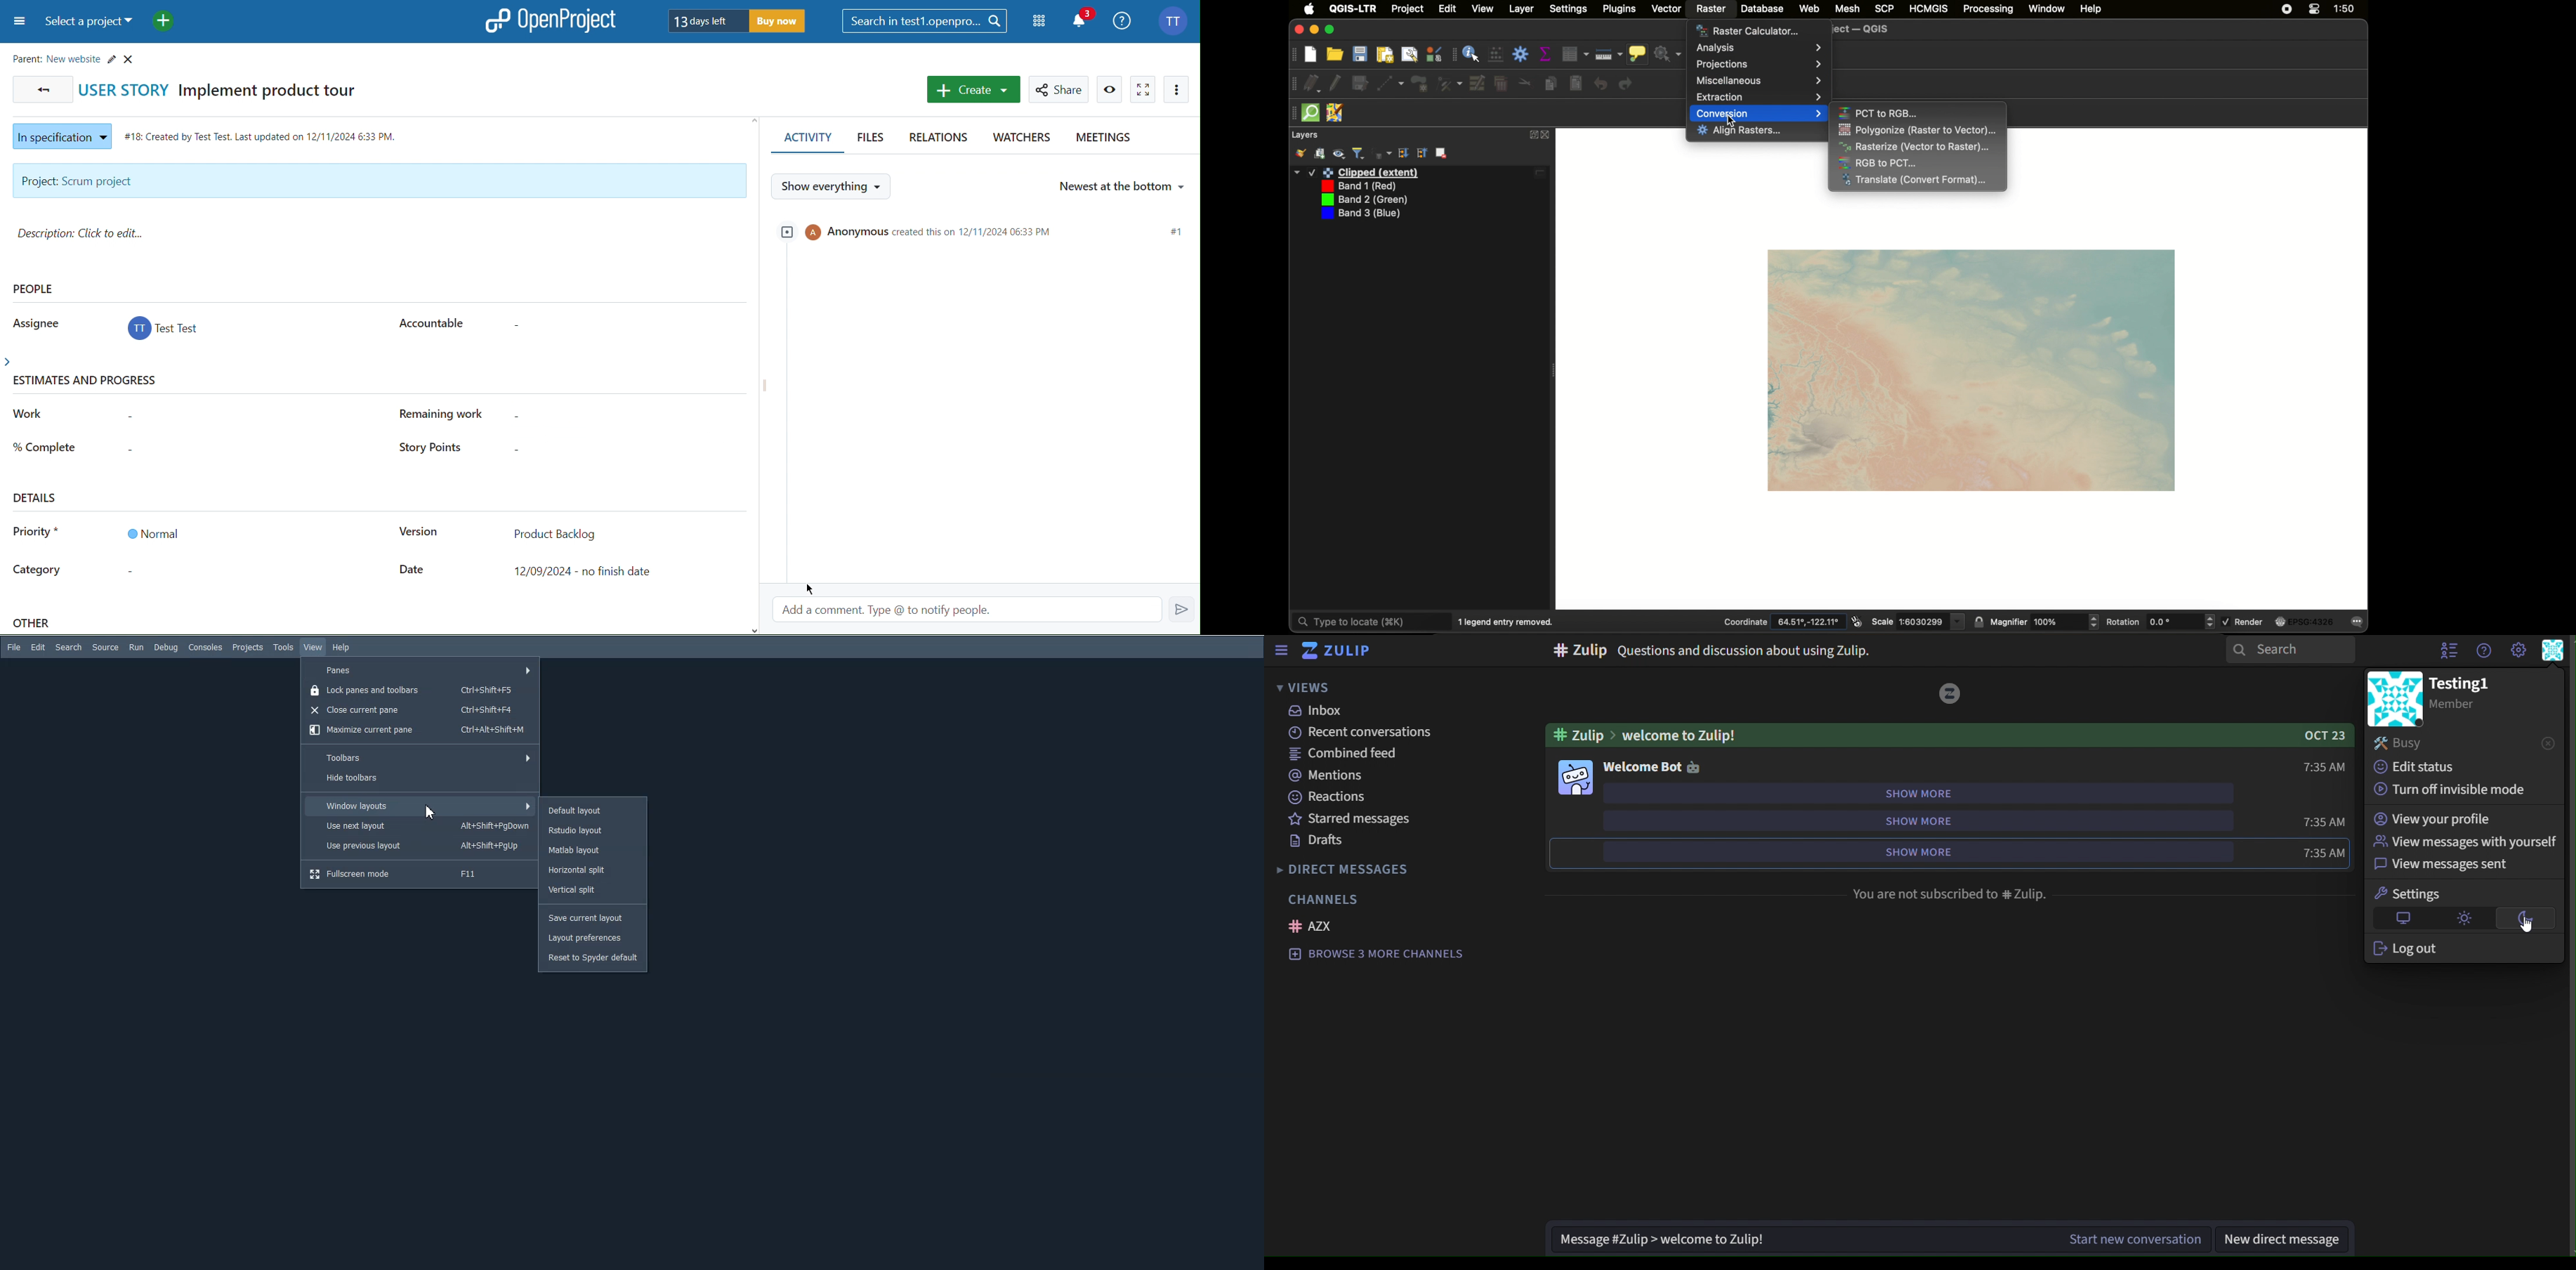 Image resolution: width=2576 pixels, height=1288 pixels. Describe the element at coordinates (593, 810) in the screenshot. I see `Default layout` at that location.